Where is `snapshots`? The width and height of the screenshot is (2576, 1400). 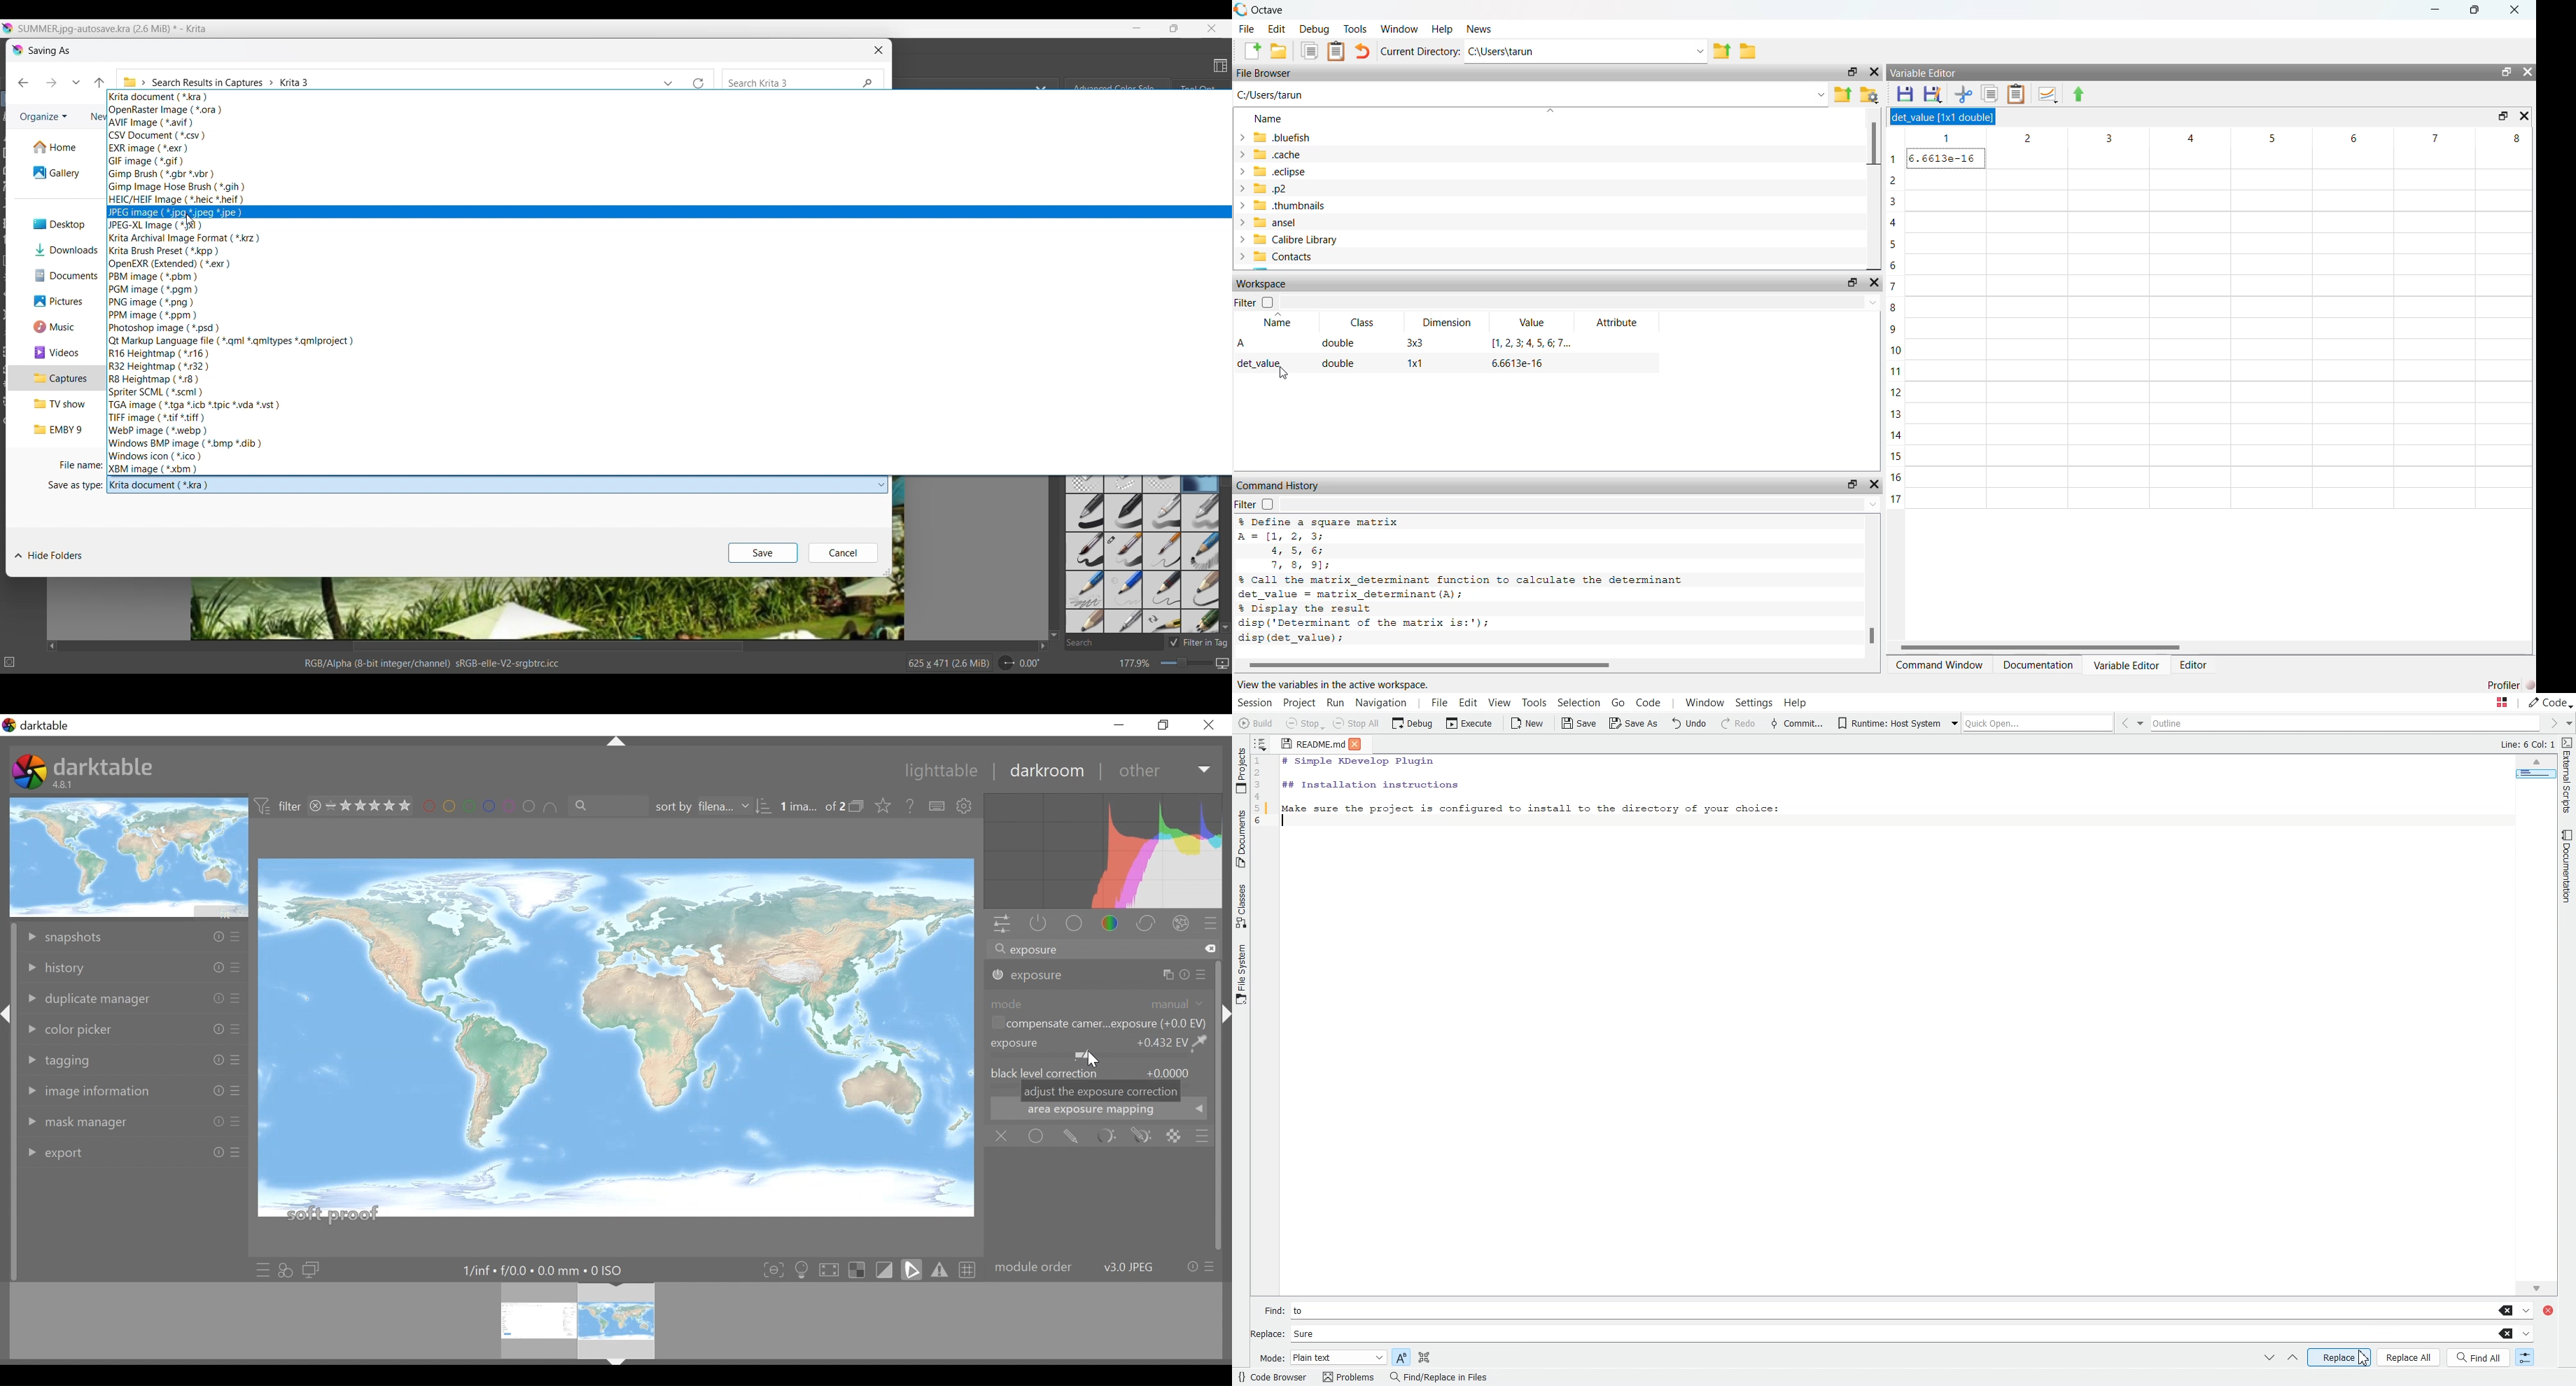 snapshots is located at coordinates (74, 935).